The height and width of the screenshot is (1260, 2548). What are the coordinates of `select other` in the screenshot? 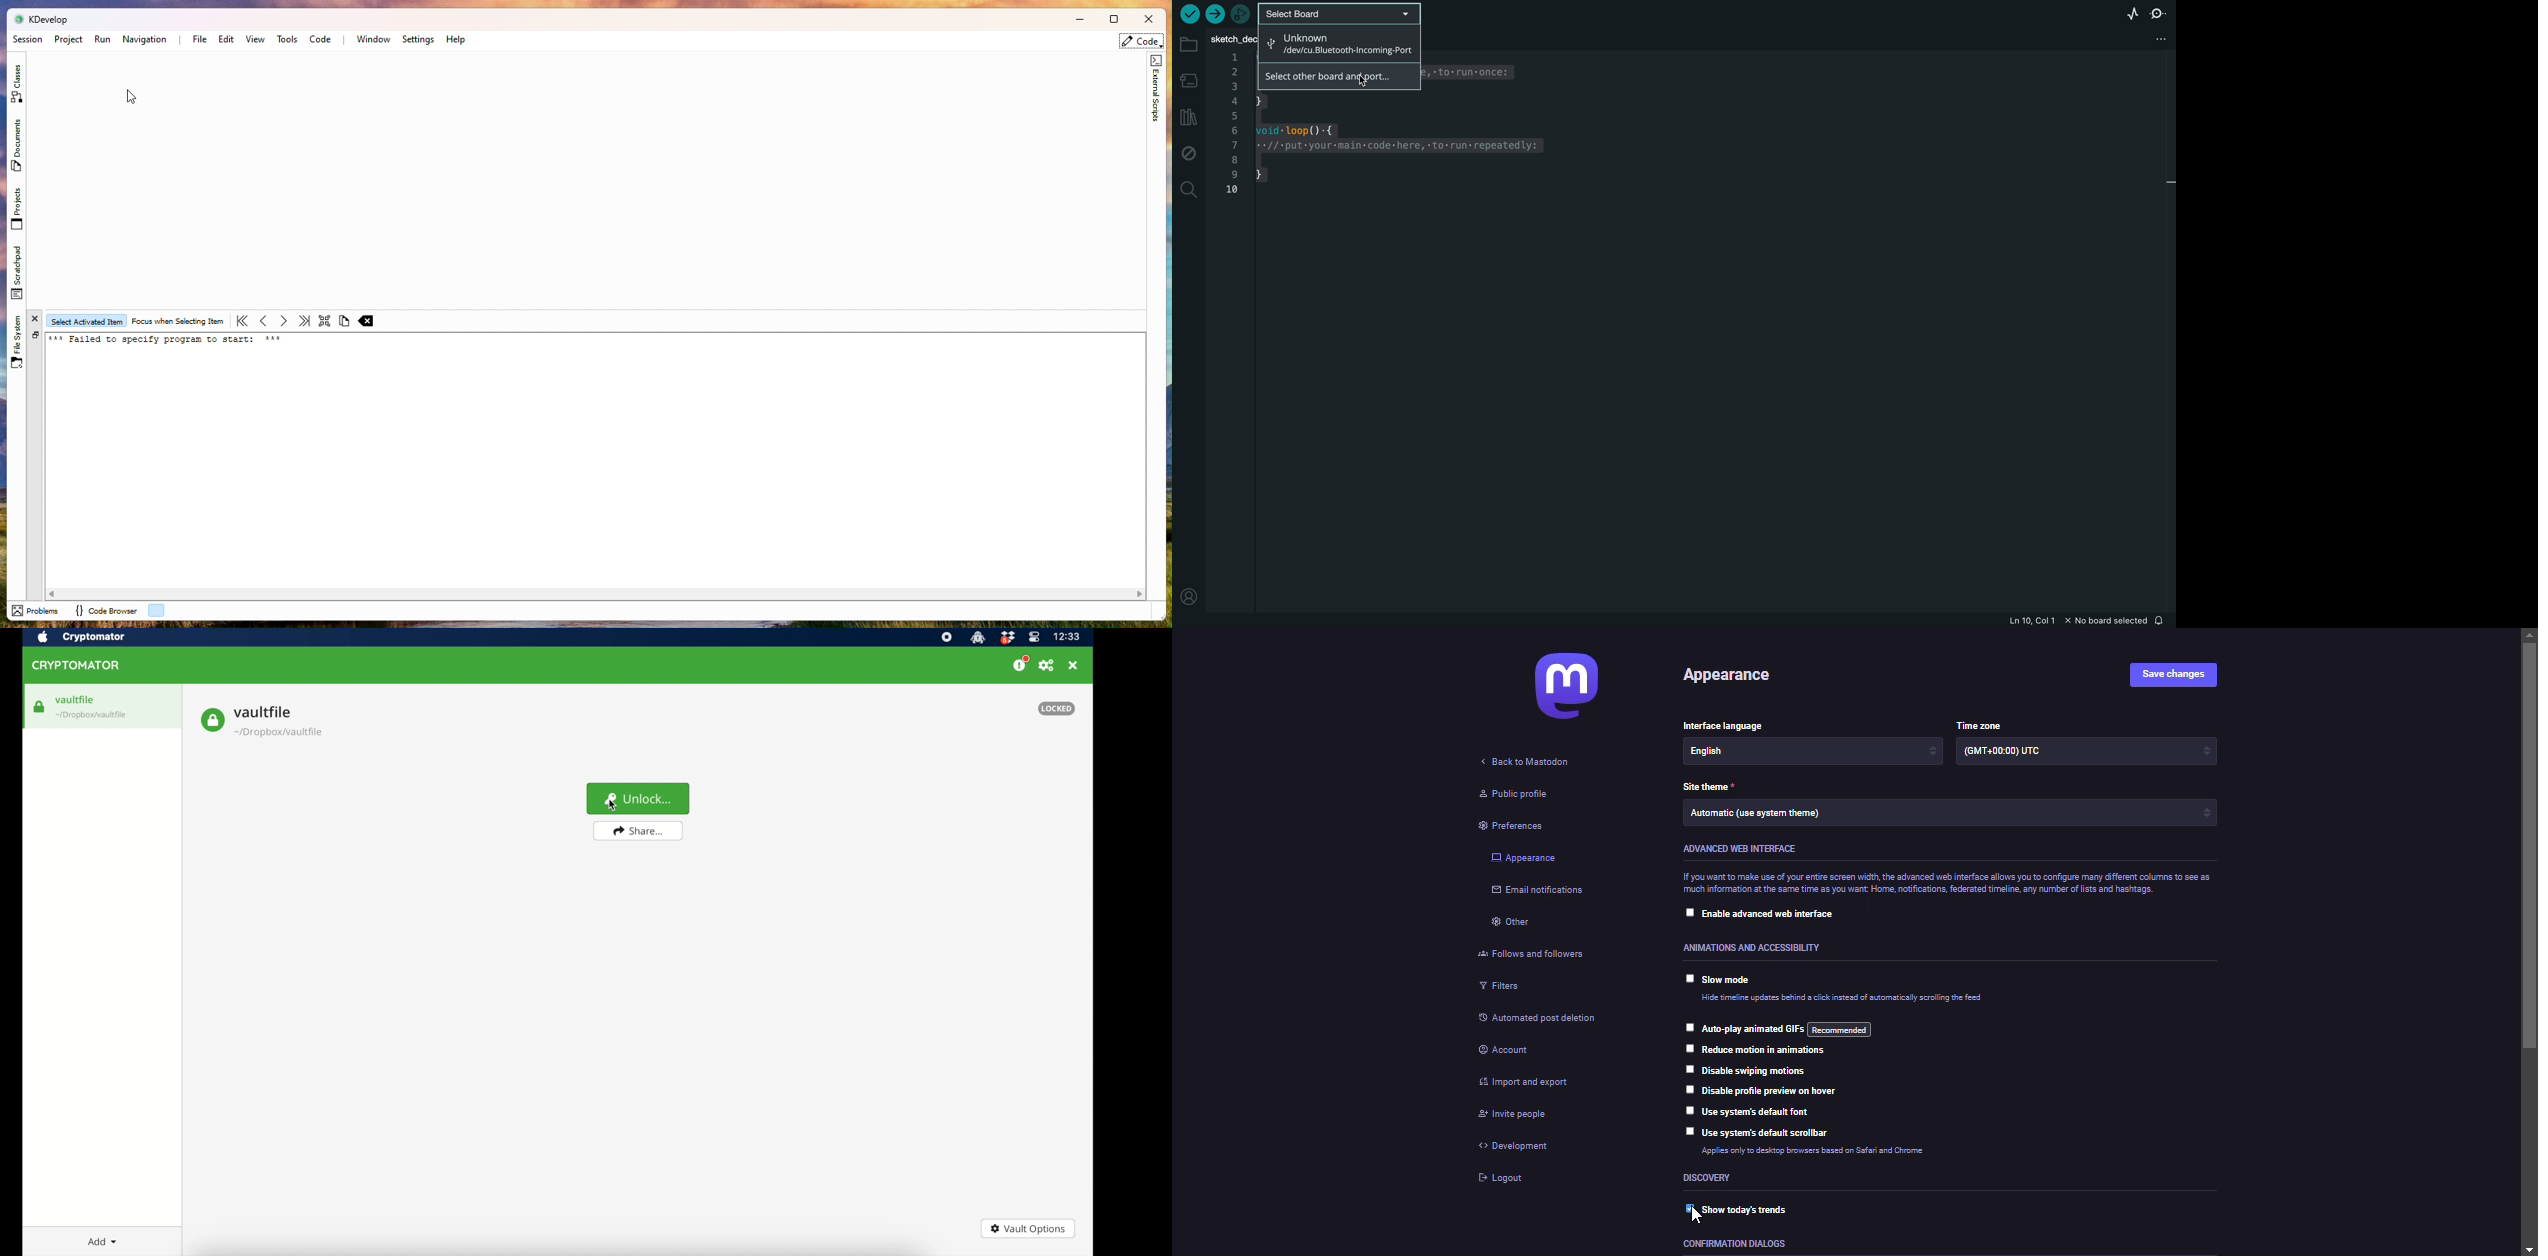 It's located at (1336, 77).